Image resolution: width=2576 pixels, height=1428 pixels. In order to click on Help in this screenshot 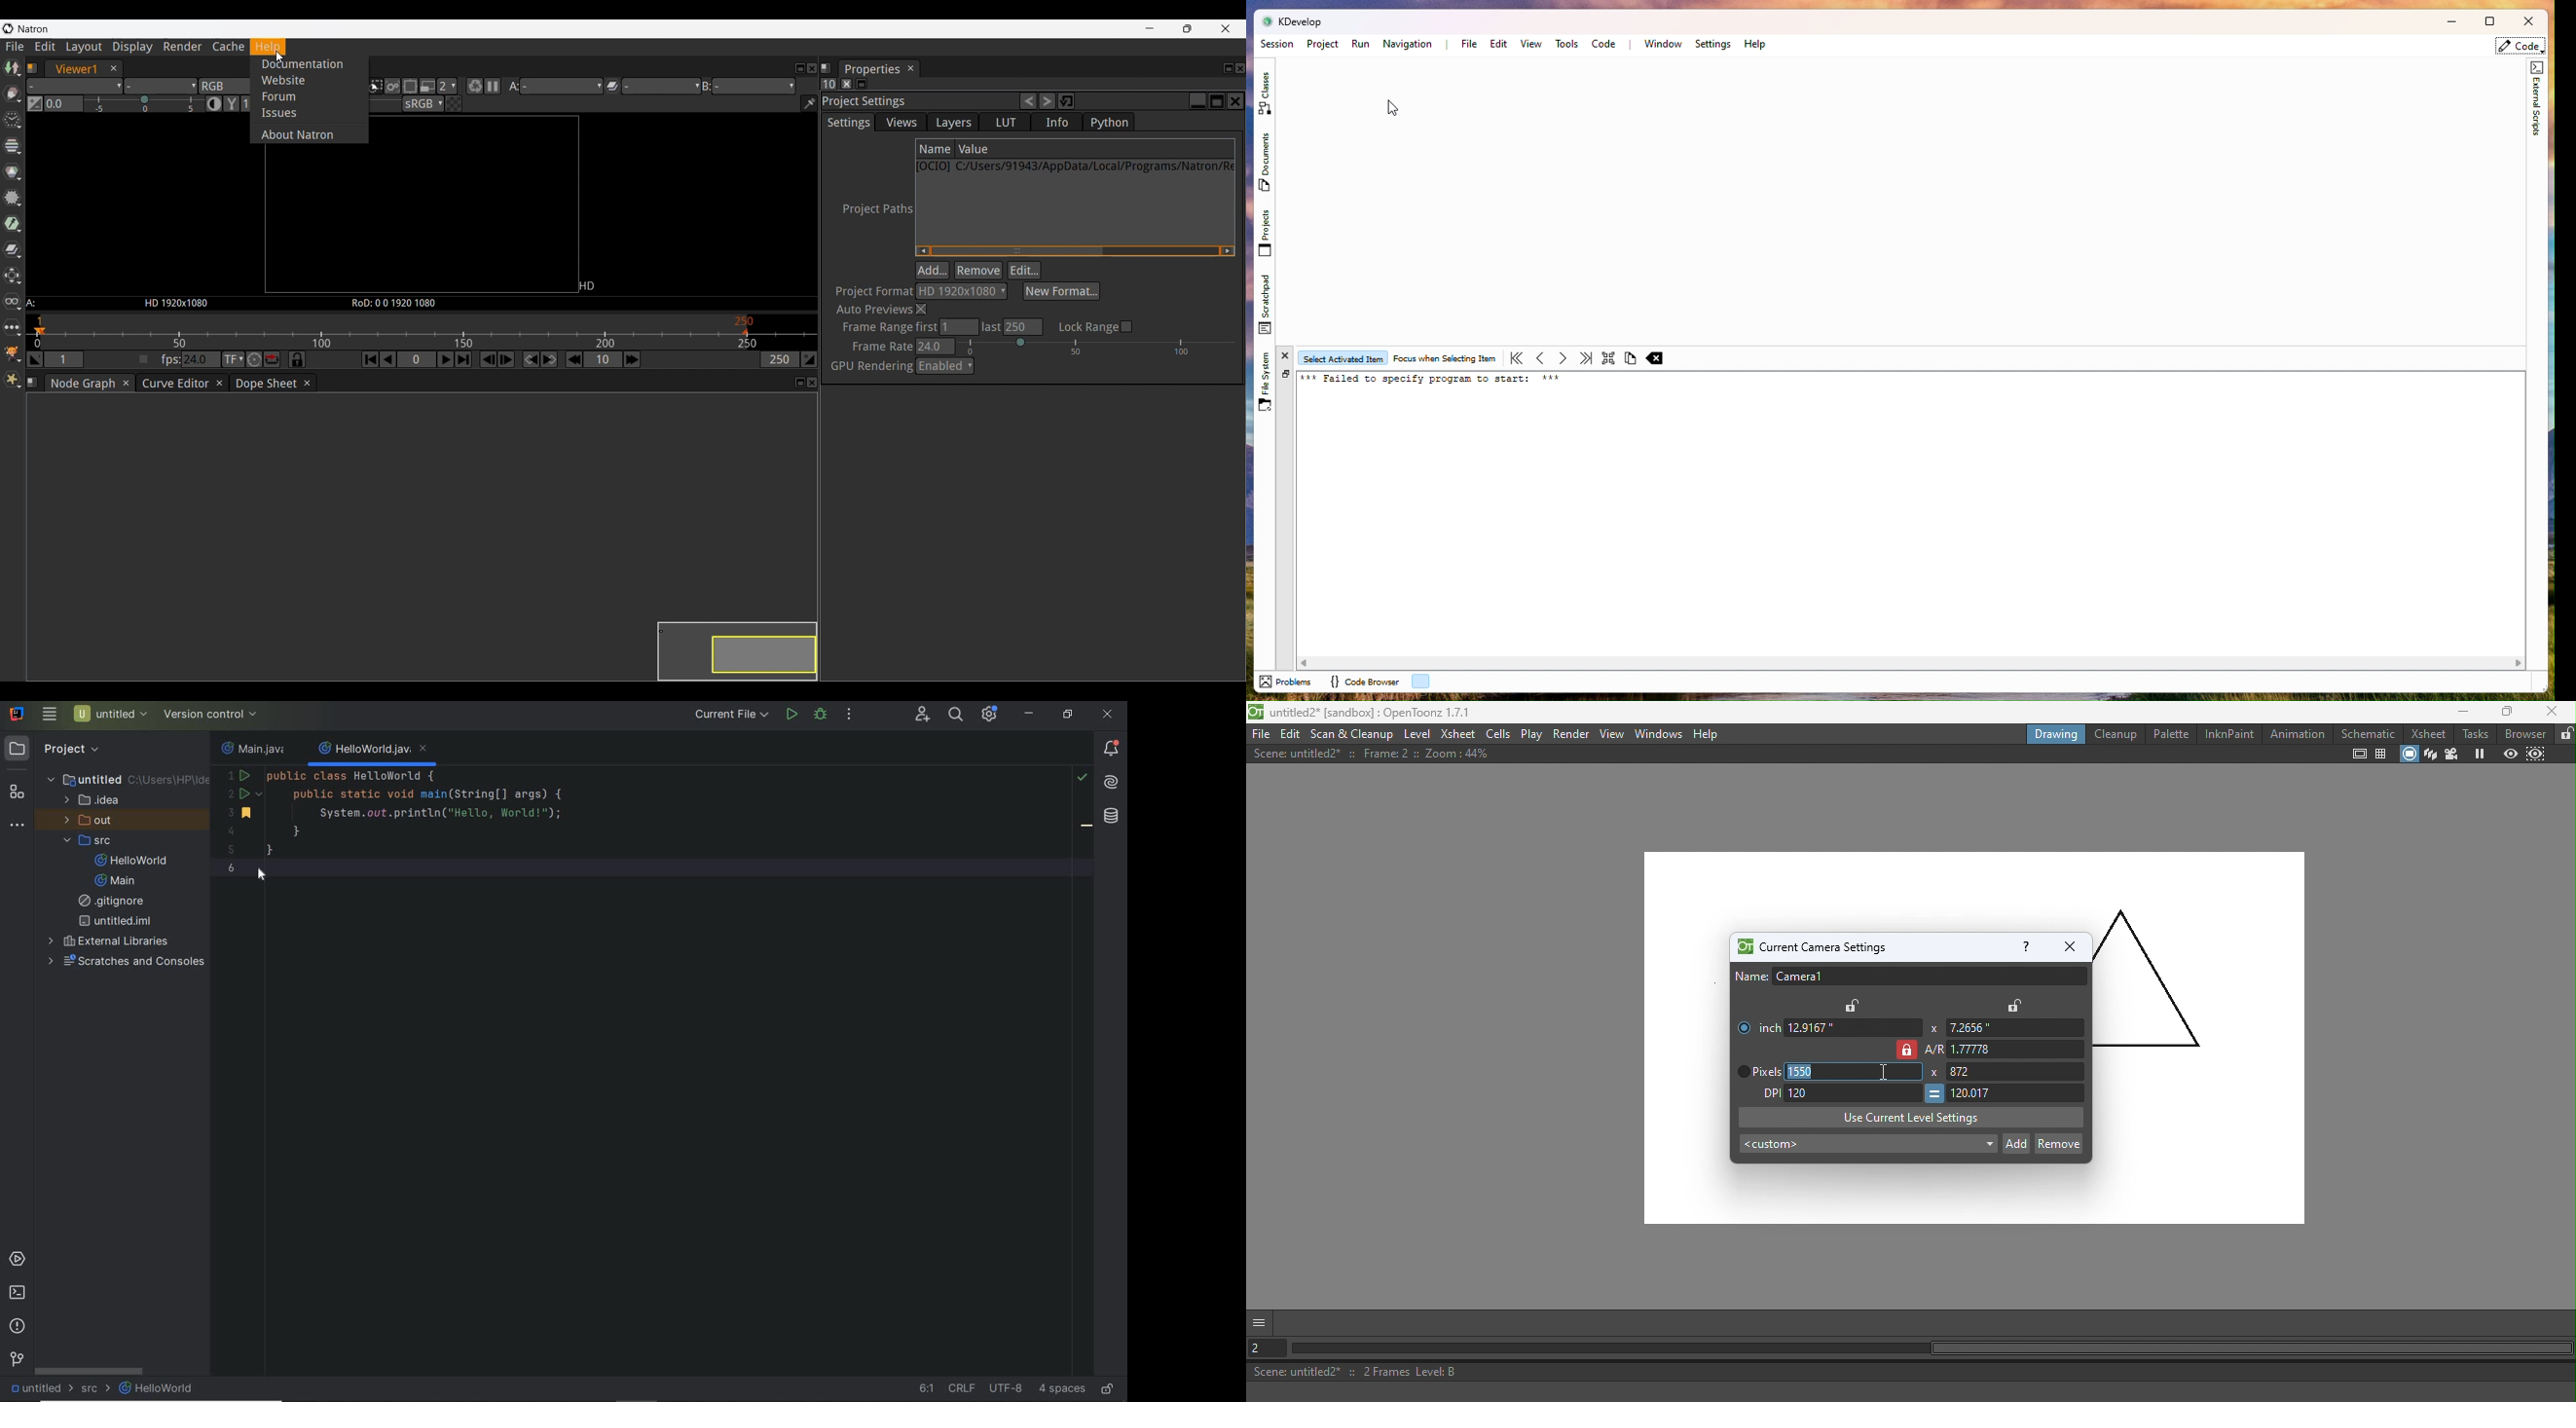, I will do `click(1708, 734)`.